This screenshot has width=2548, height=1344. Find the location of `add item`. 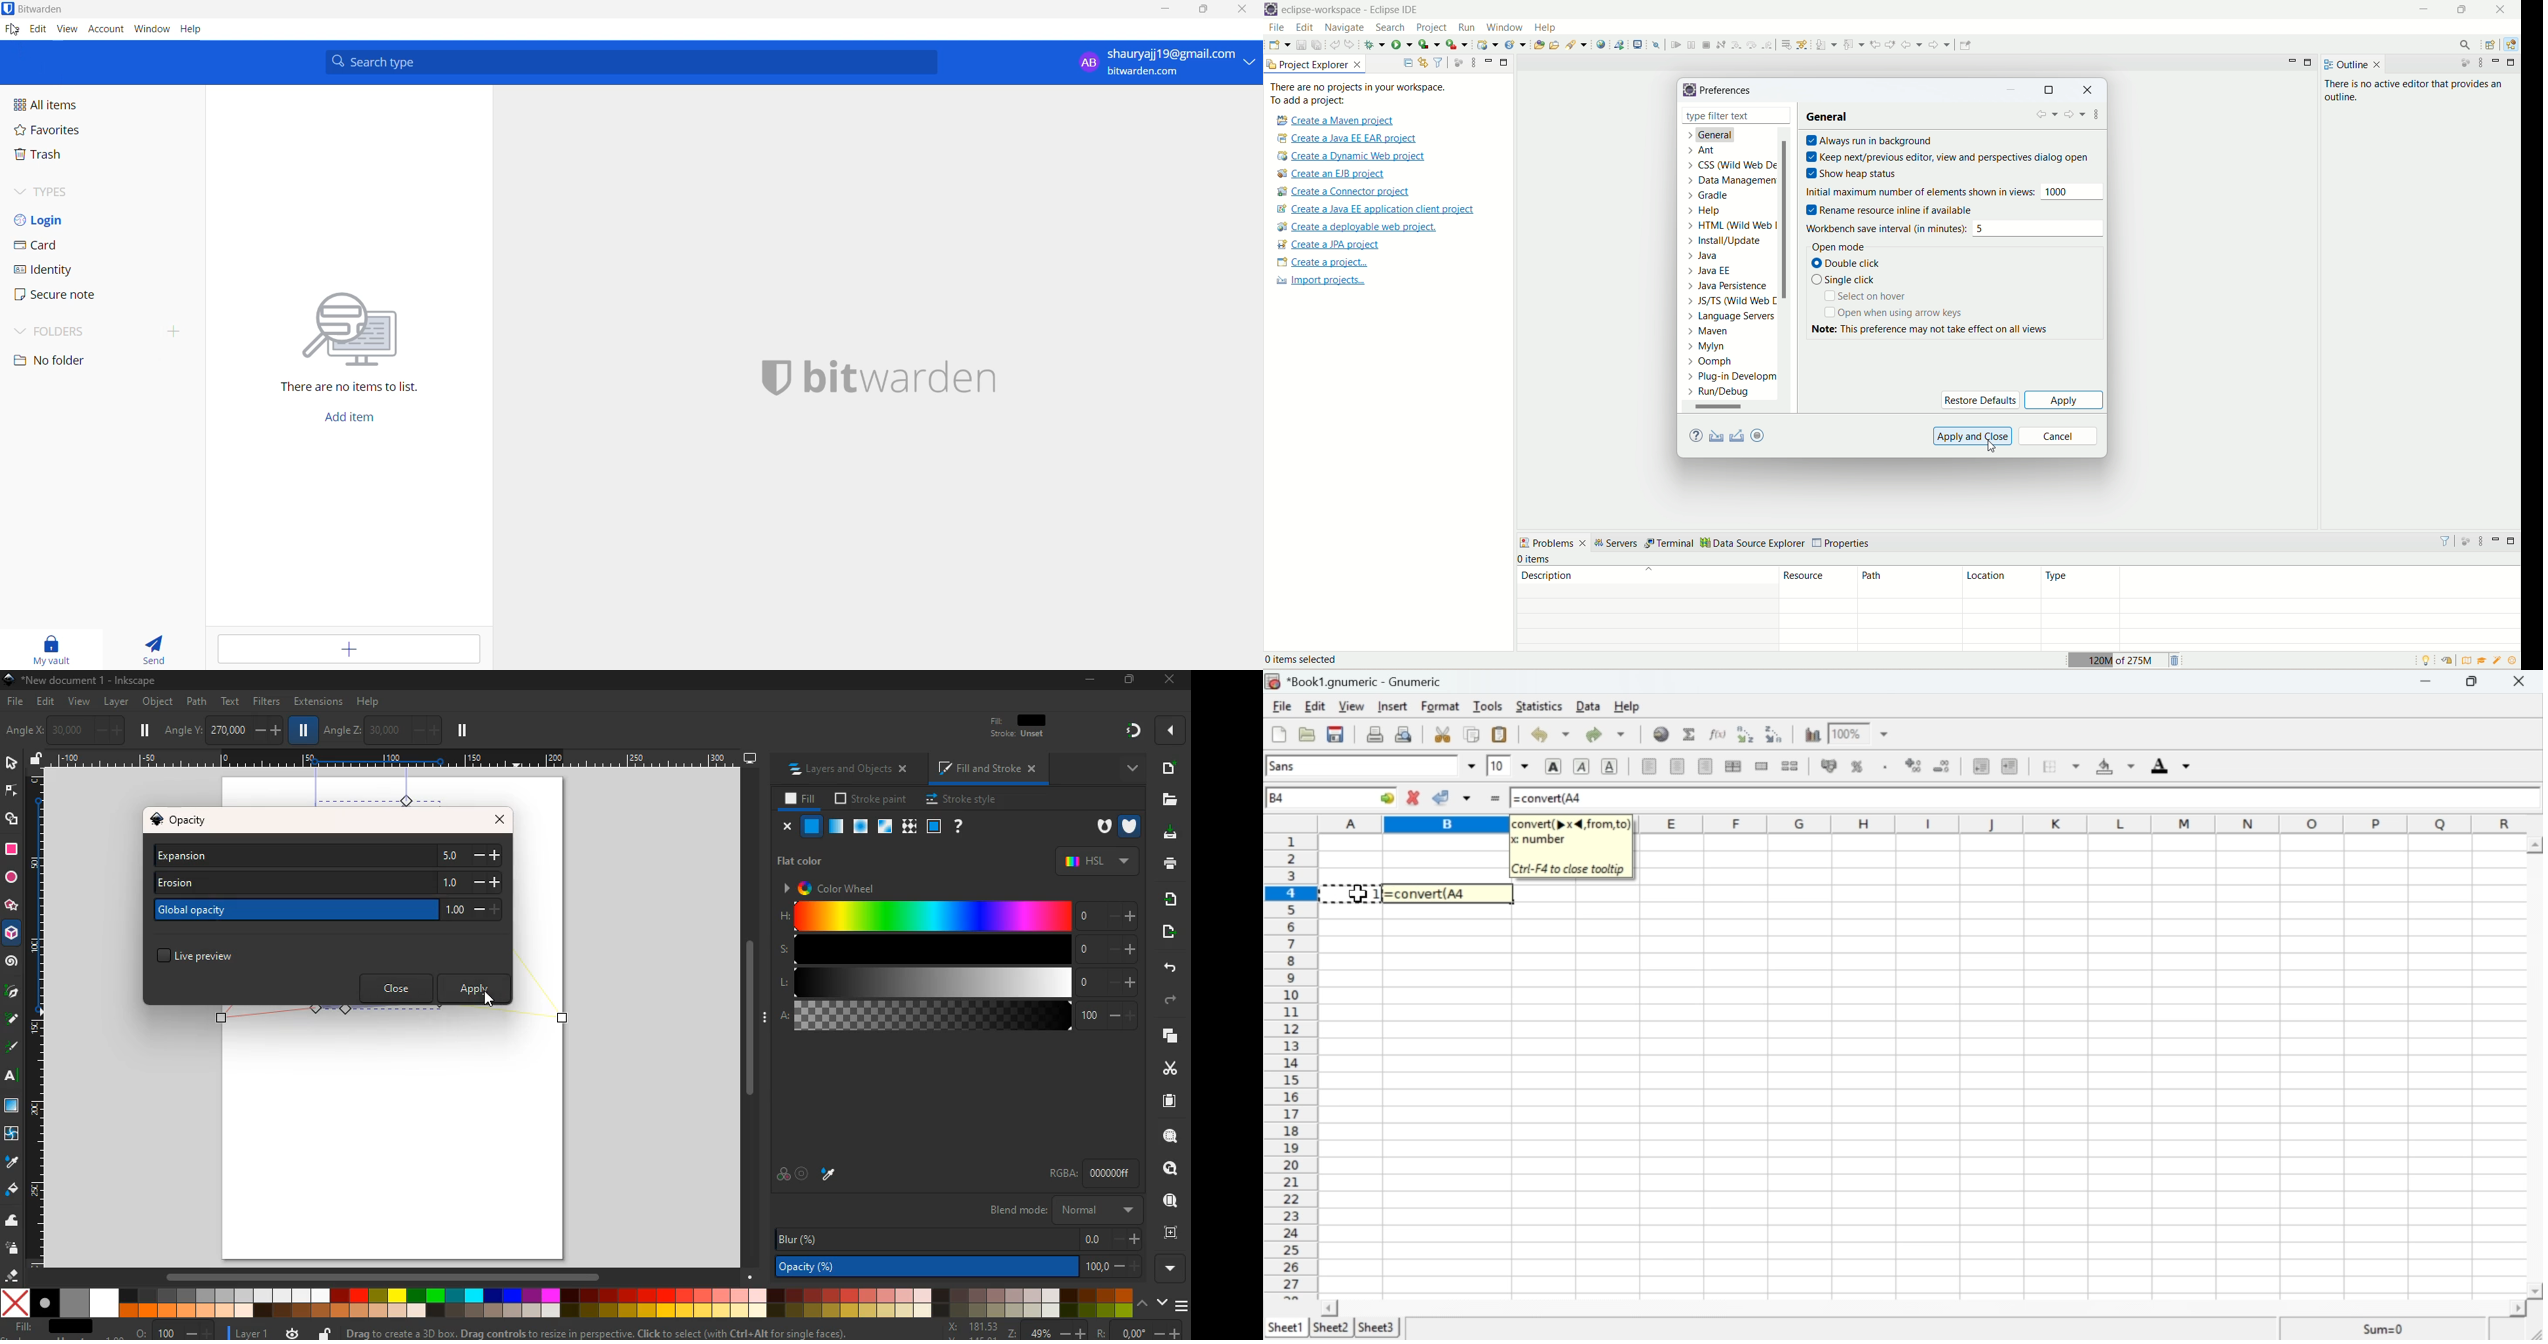

add item is located at coordinates (353, 652).